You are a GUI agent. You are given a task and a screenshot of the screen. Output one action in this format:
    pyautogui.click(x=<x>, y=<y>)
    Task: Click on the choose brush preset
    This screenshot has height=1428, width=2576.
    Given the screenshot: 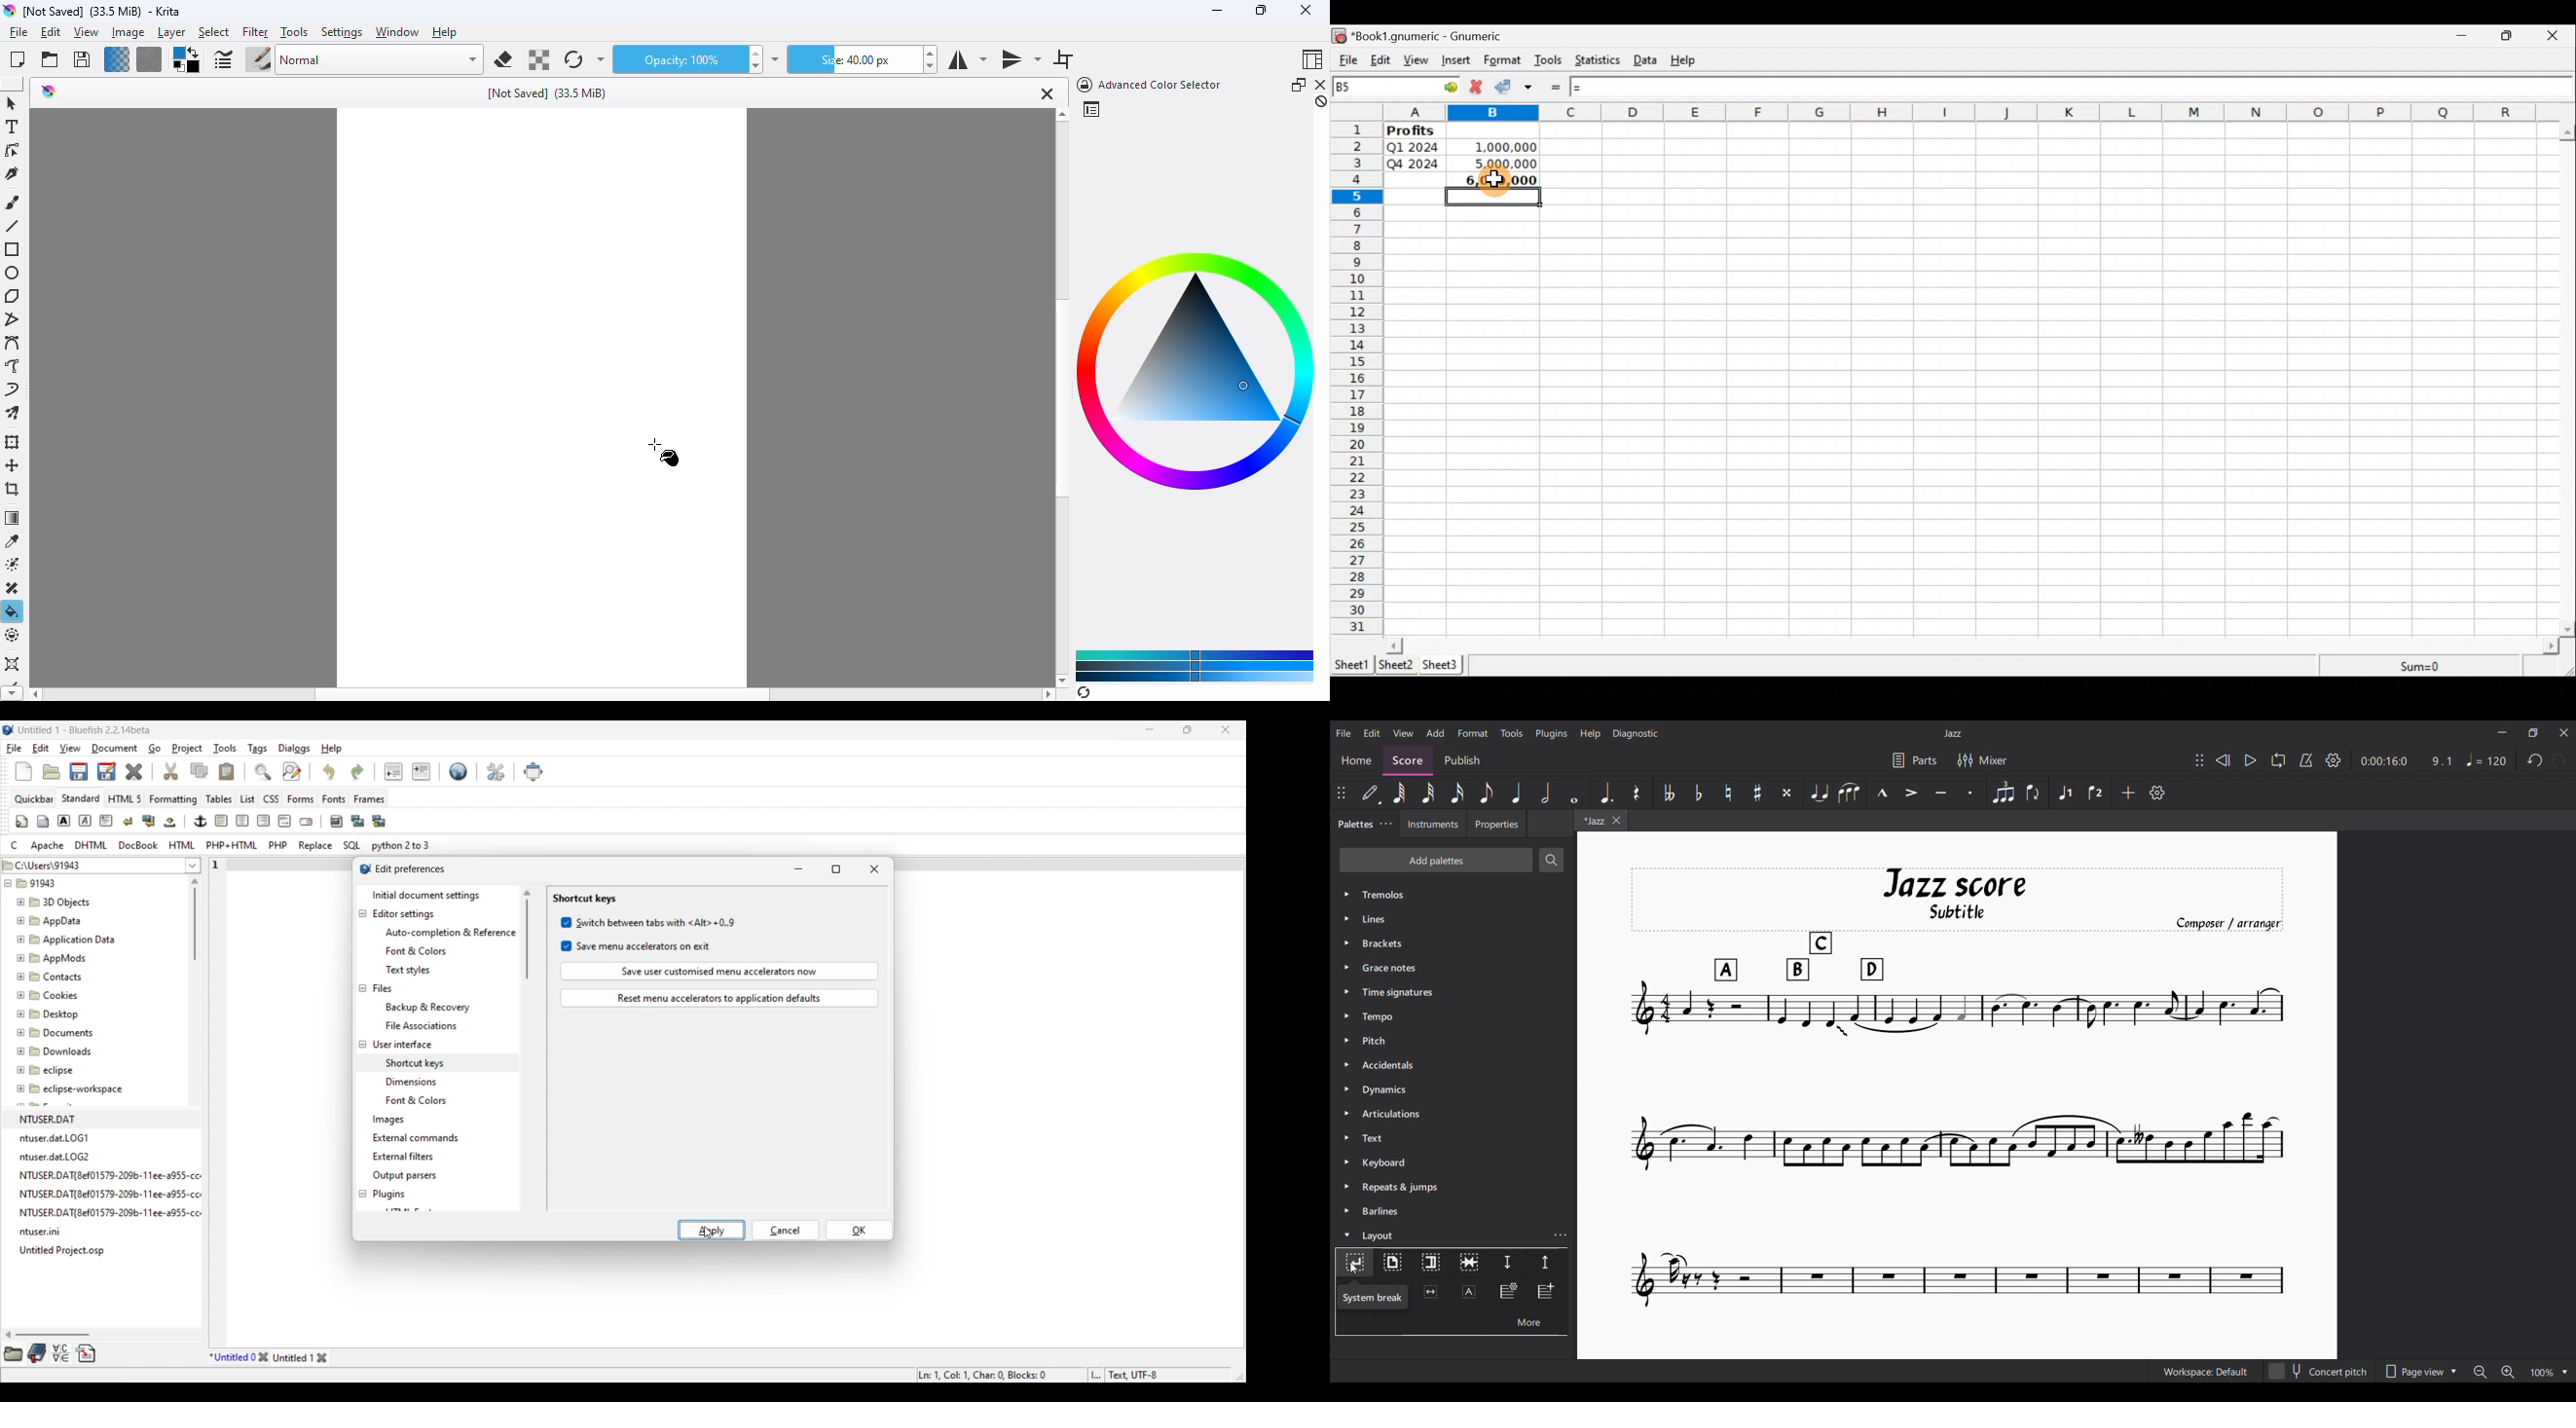 What is the action you would take?
    pyautogui.click(x=258, y=58)
    